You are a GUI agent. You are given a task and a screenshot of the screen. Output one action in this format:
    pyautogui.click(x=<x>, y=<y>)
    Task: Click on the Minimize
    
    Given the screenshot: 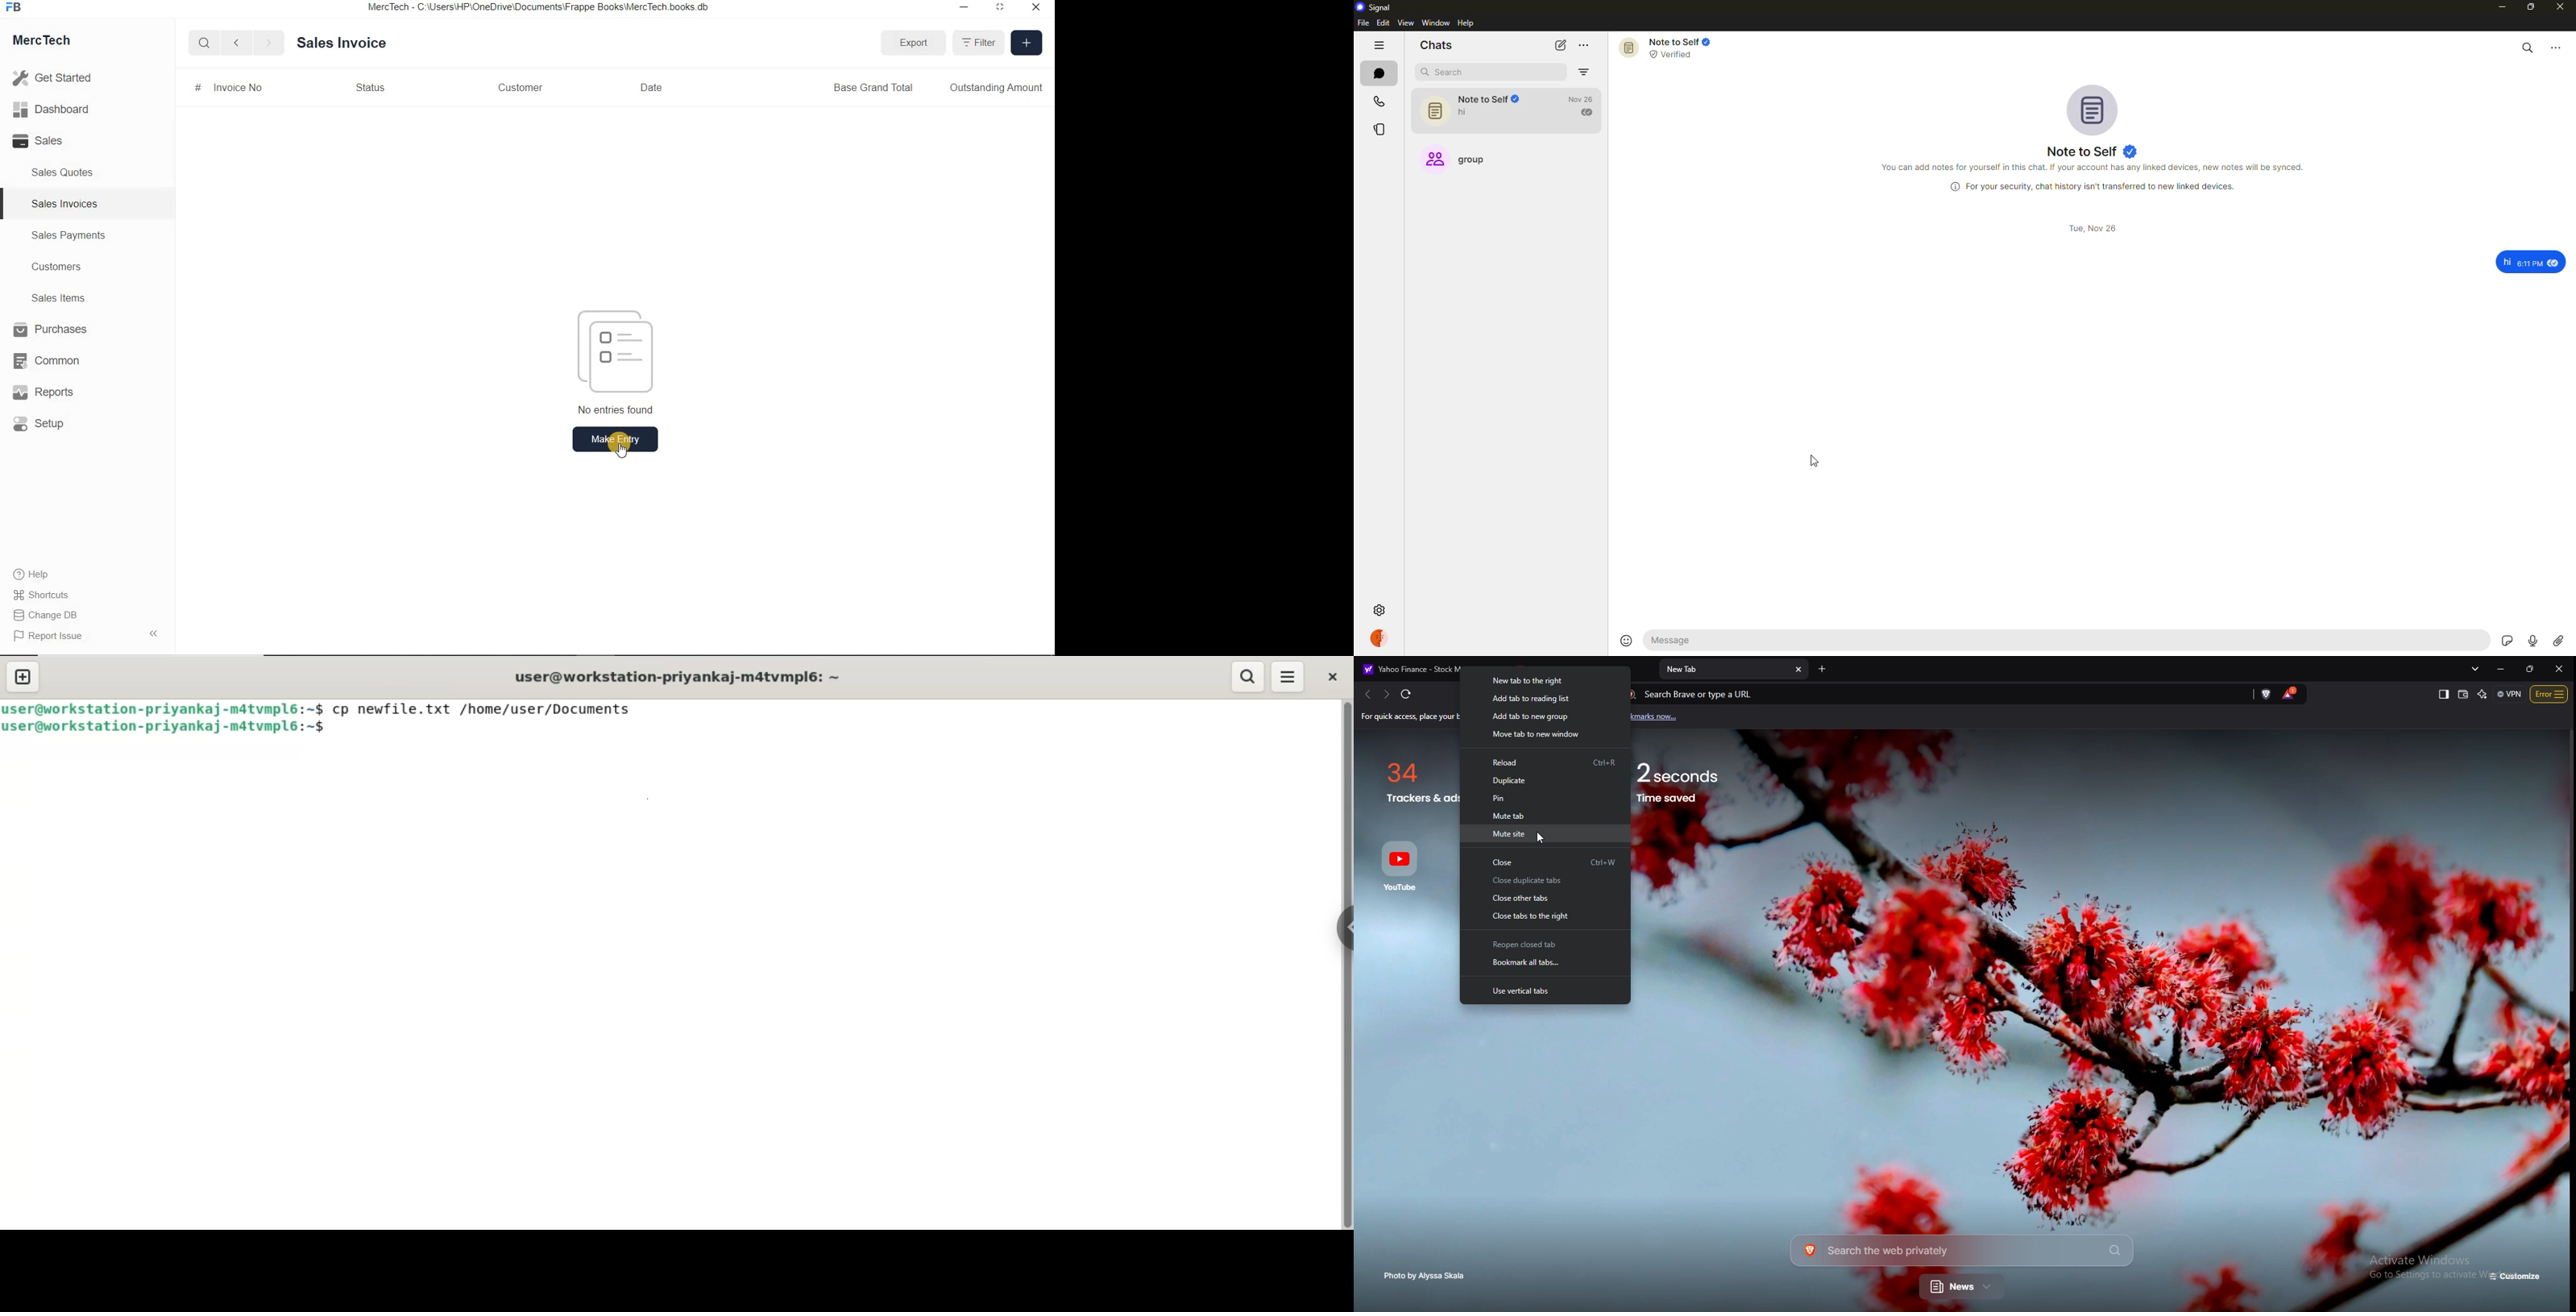 What is the action you would take?
    pyautogui.click(x=964, y=9)
    